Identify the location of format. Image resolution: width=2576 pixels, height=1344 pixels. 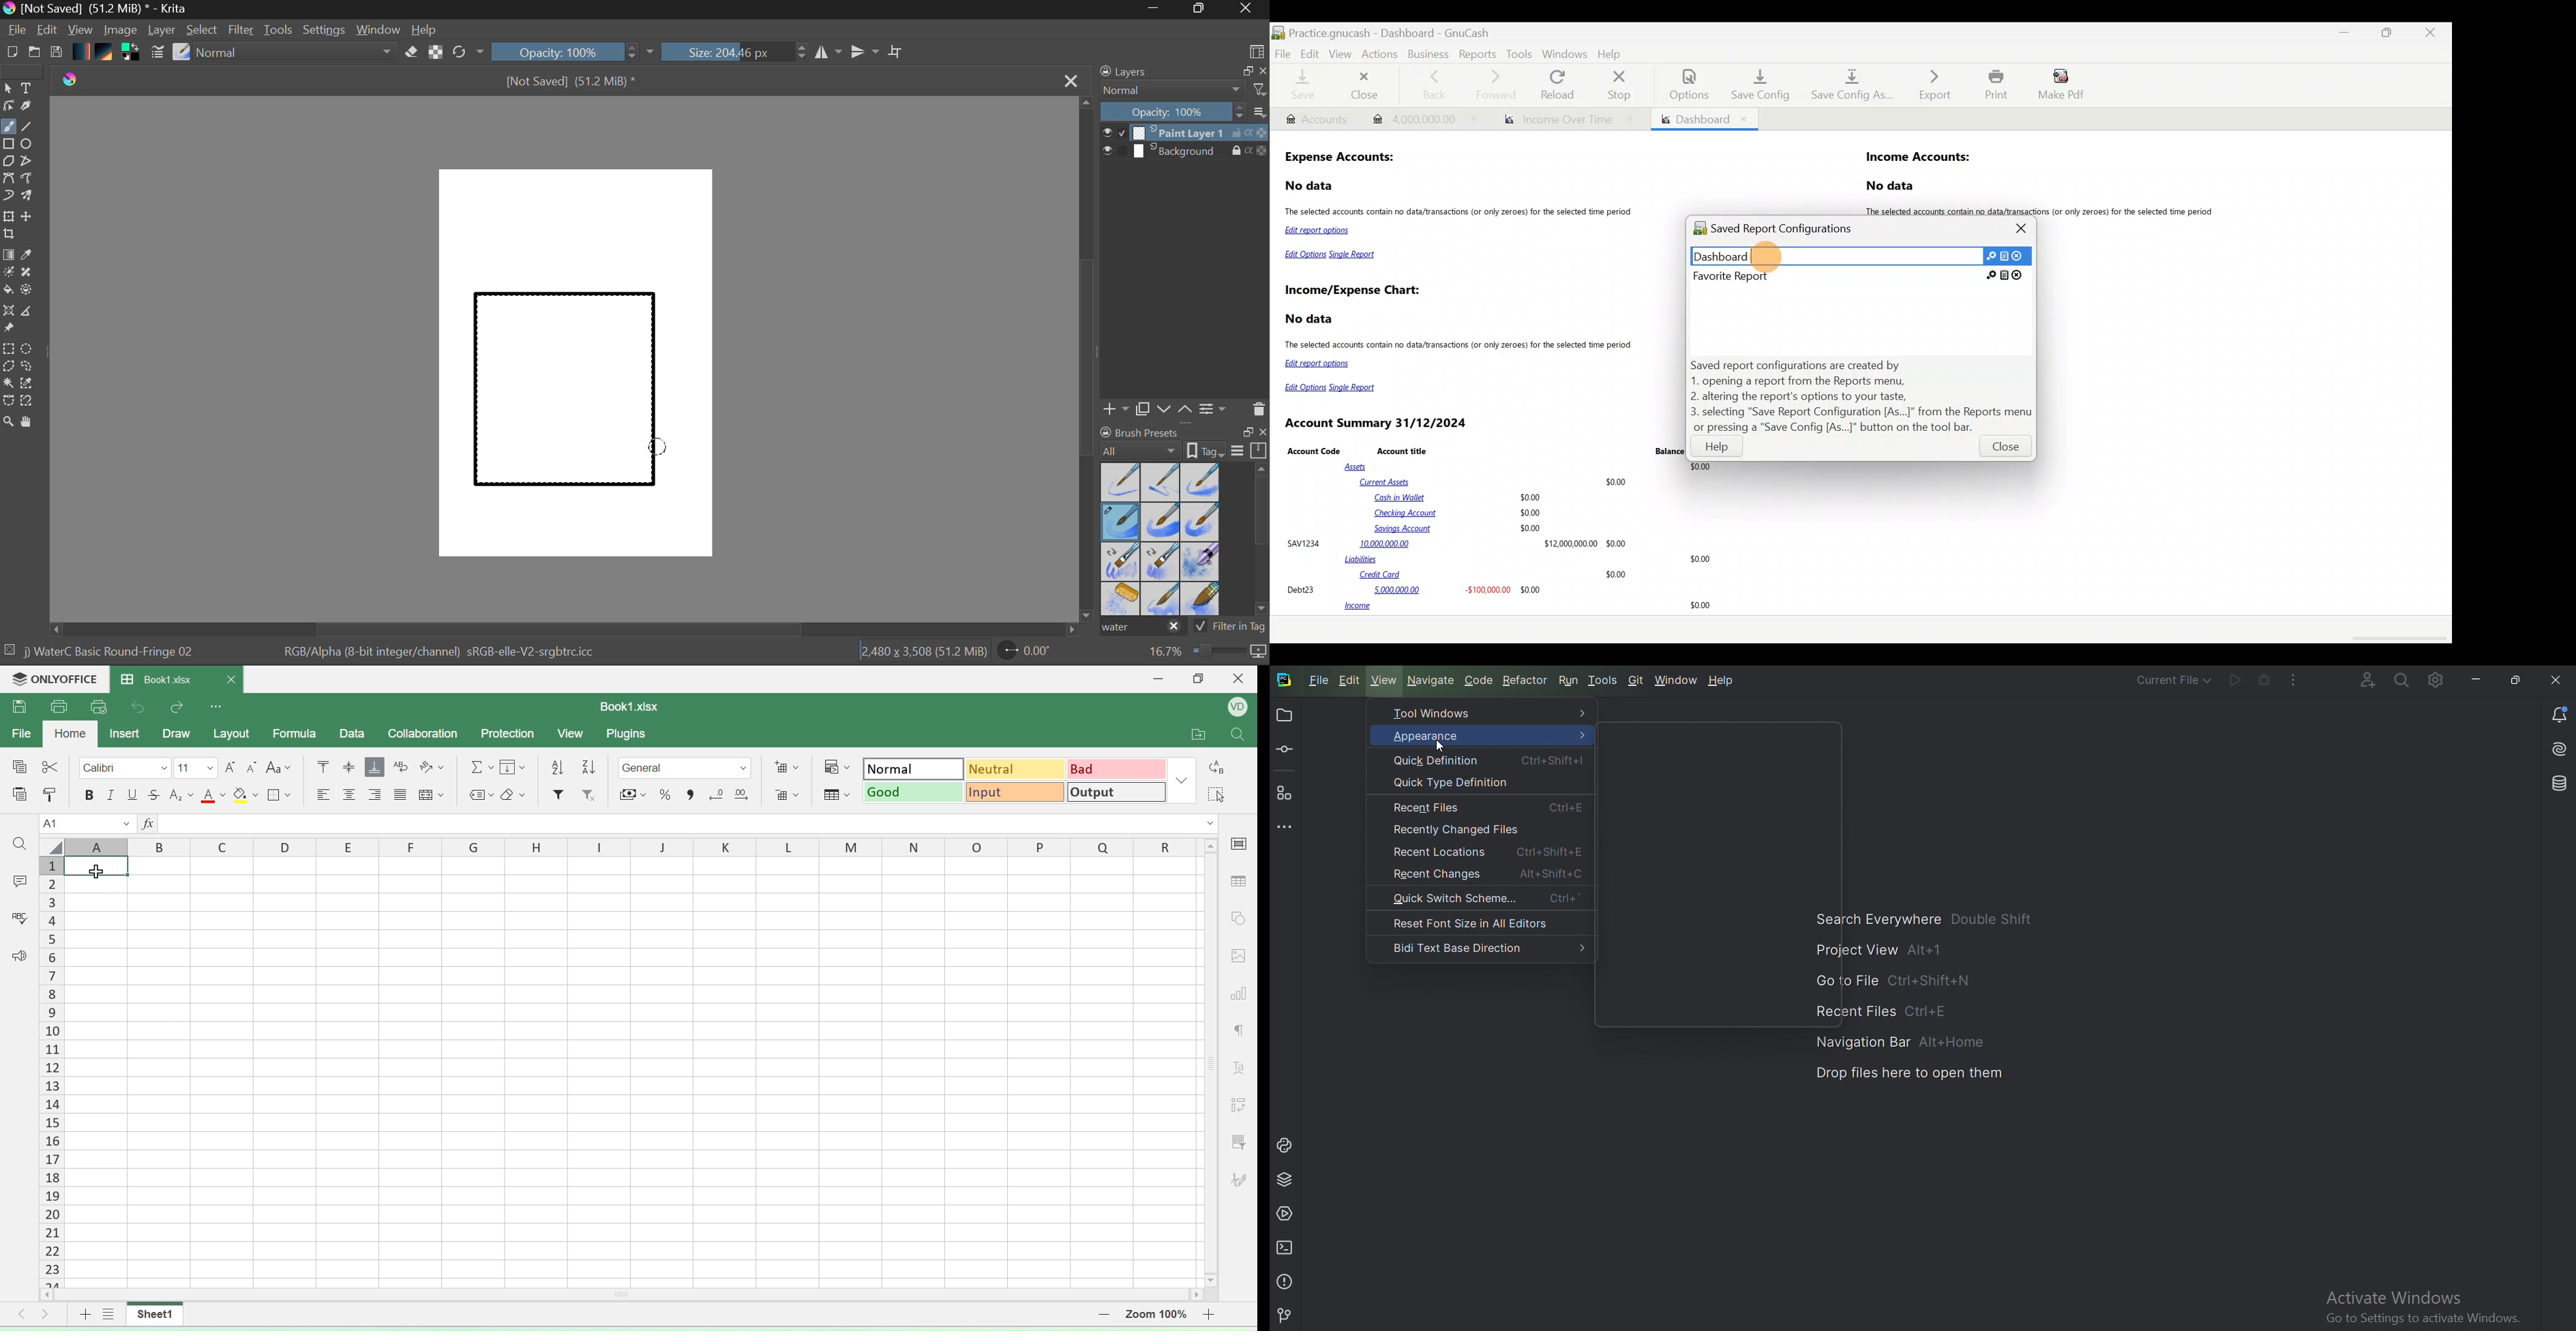
(685, 768).